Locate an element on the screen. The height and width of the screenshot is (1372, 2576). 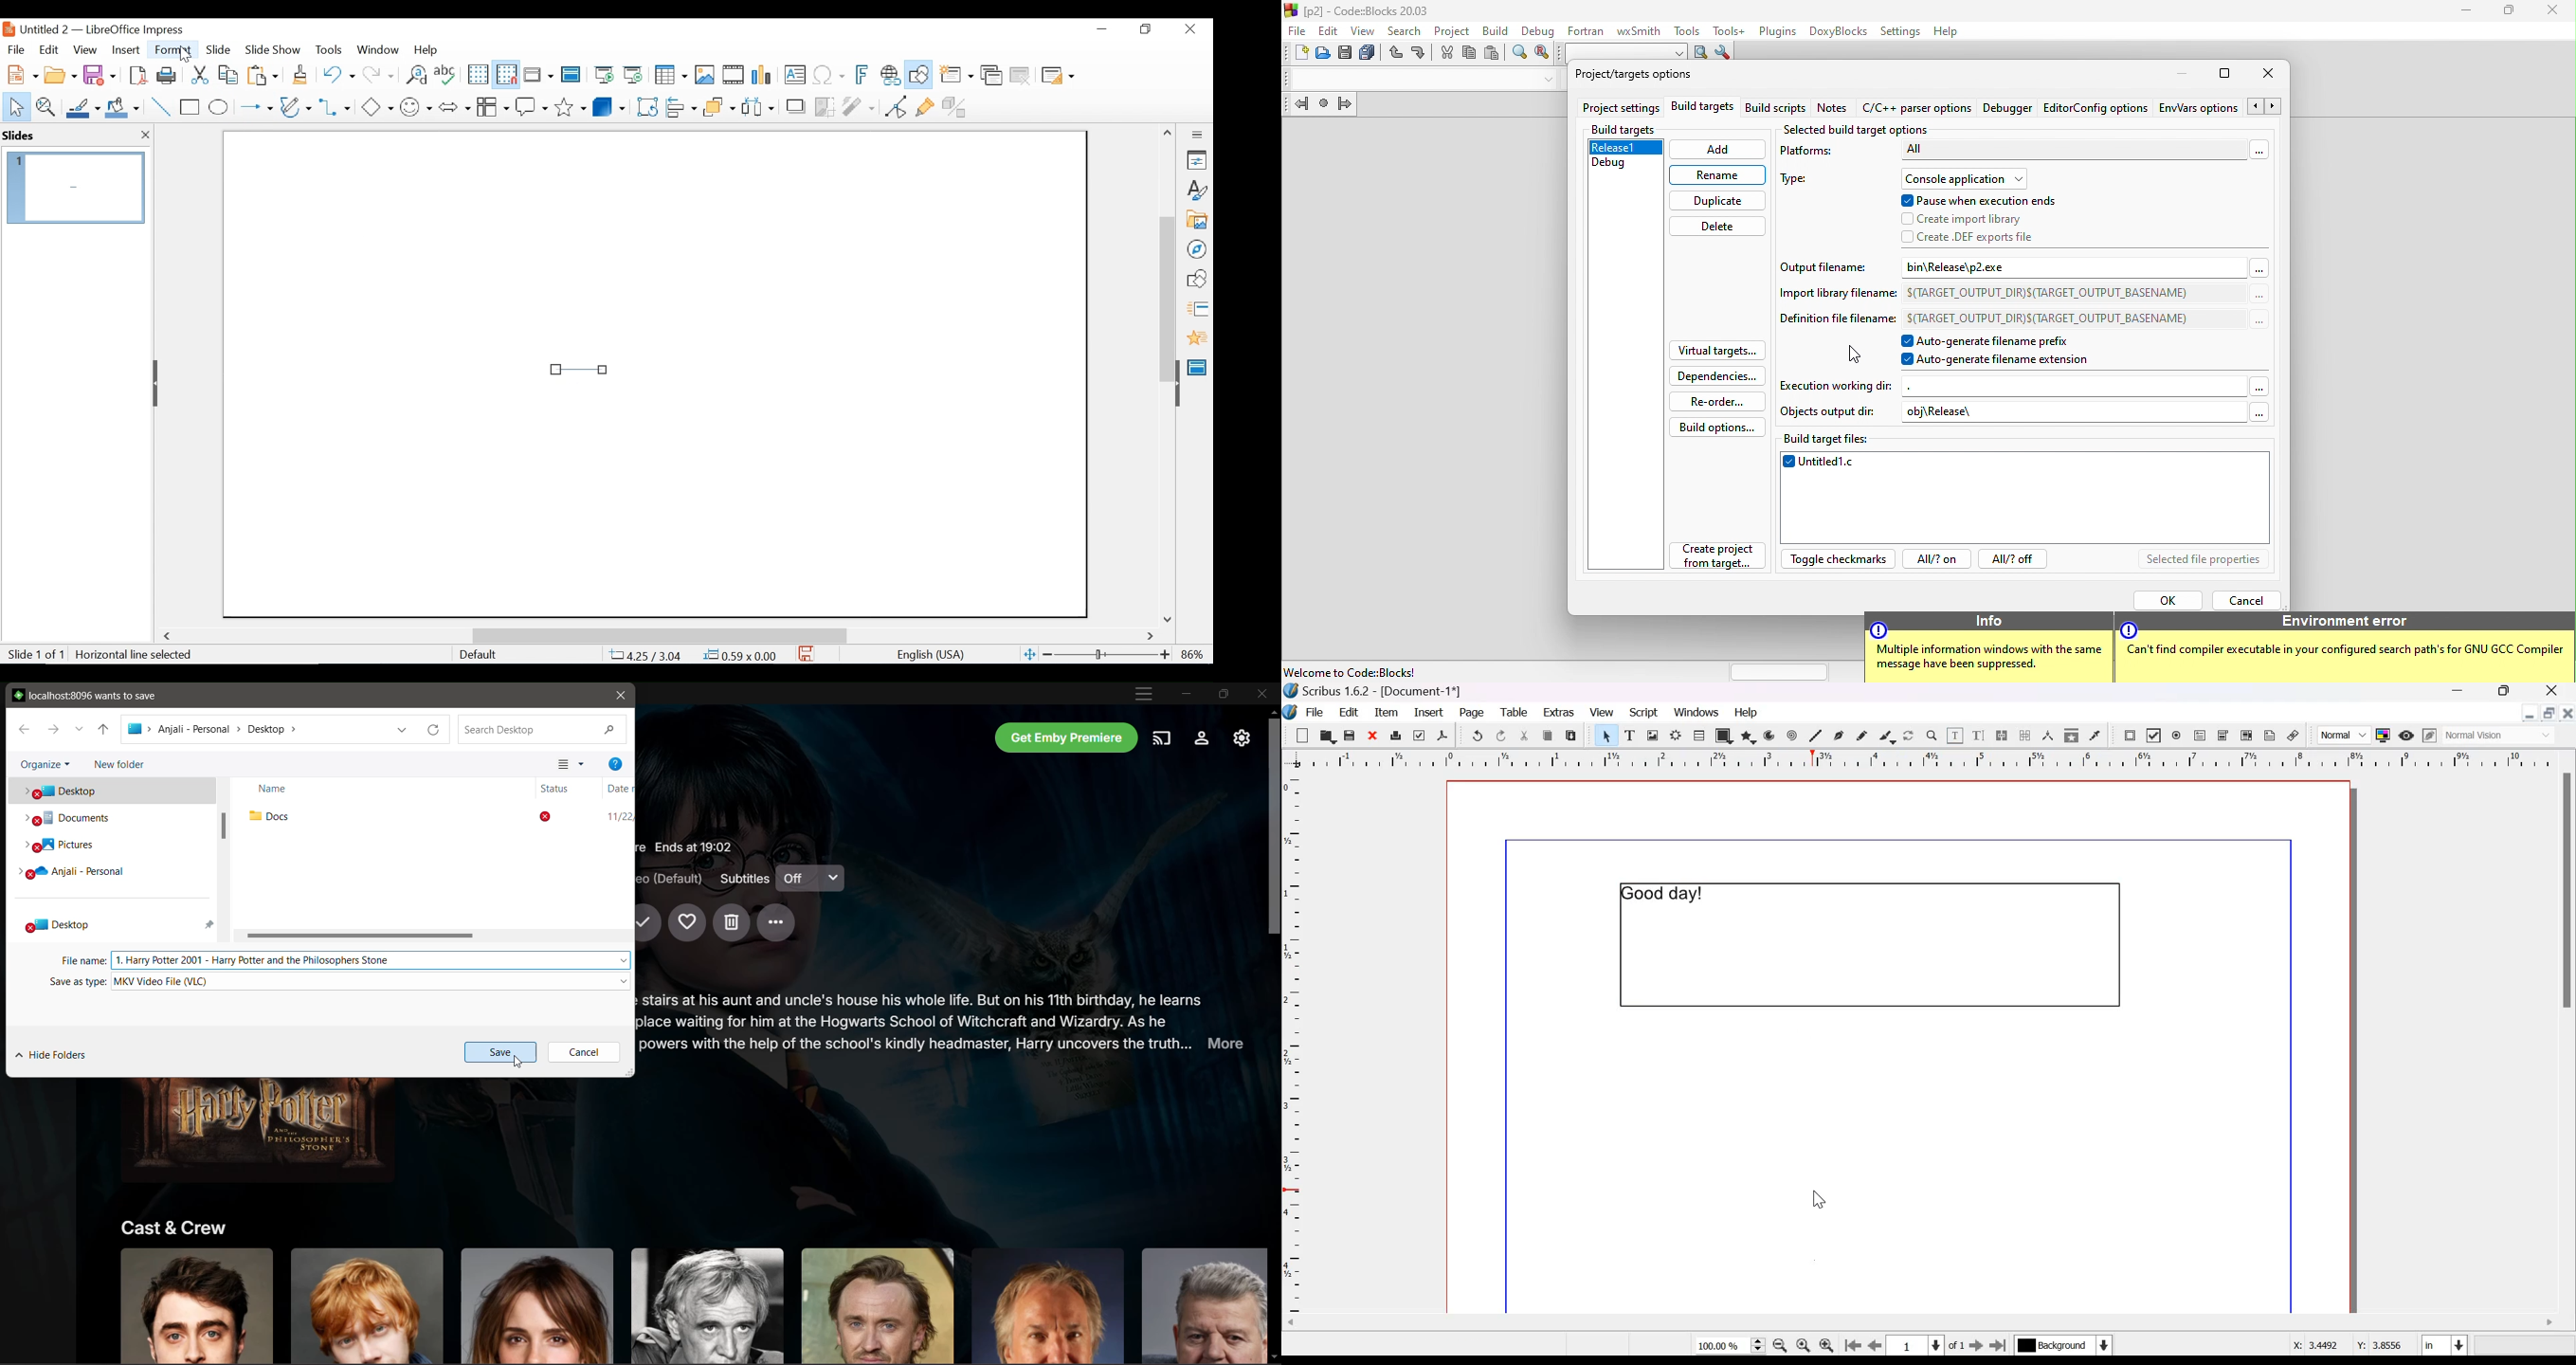
Select is located at coordinates (14, 106).